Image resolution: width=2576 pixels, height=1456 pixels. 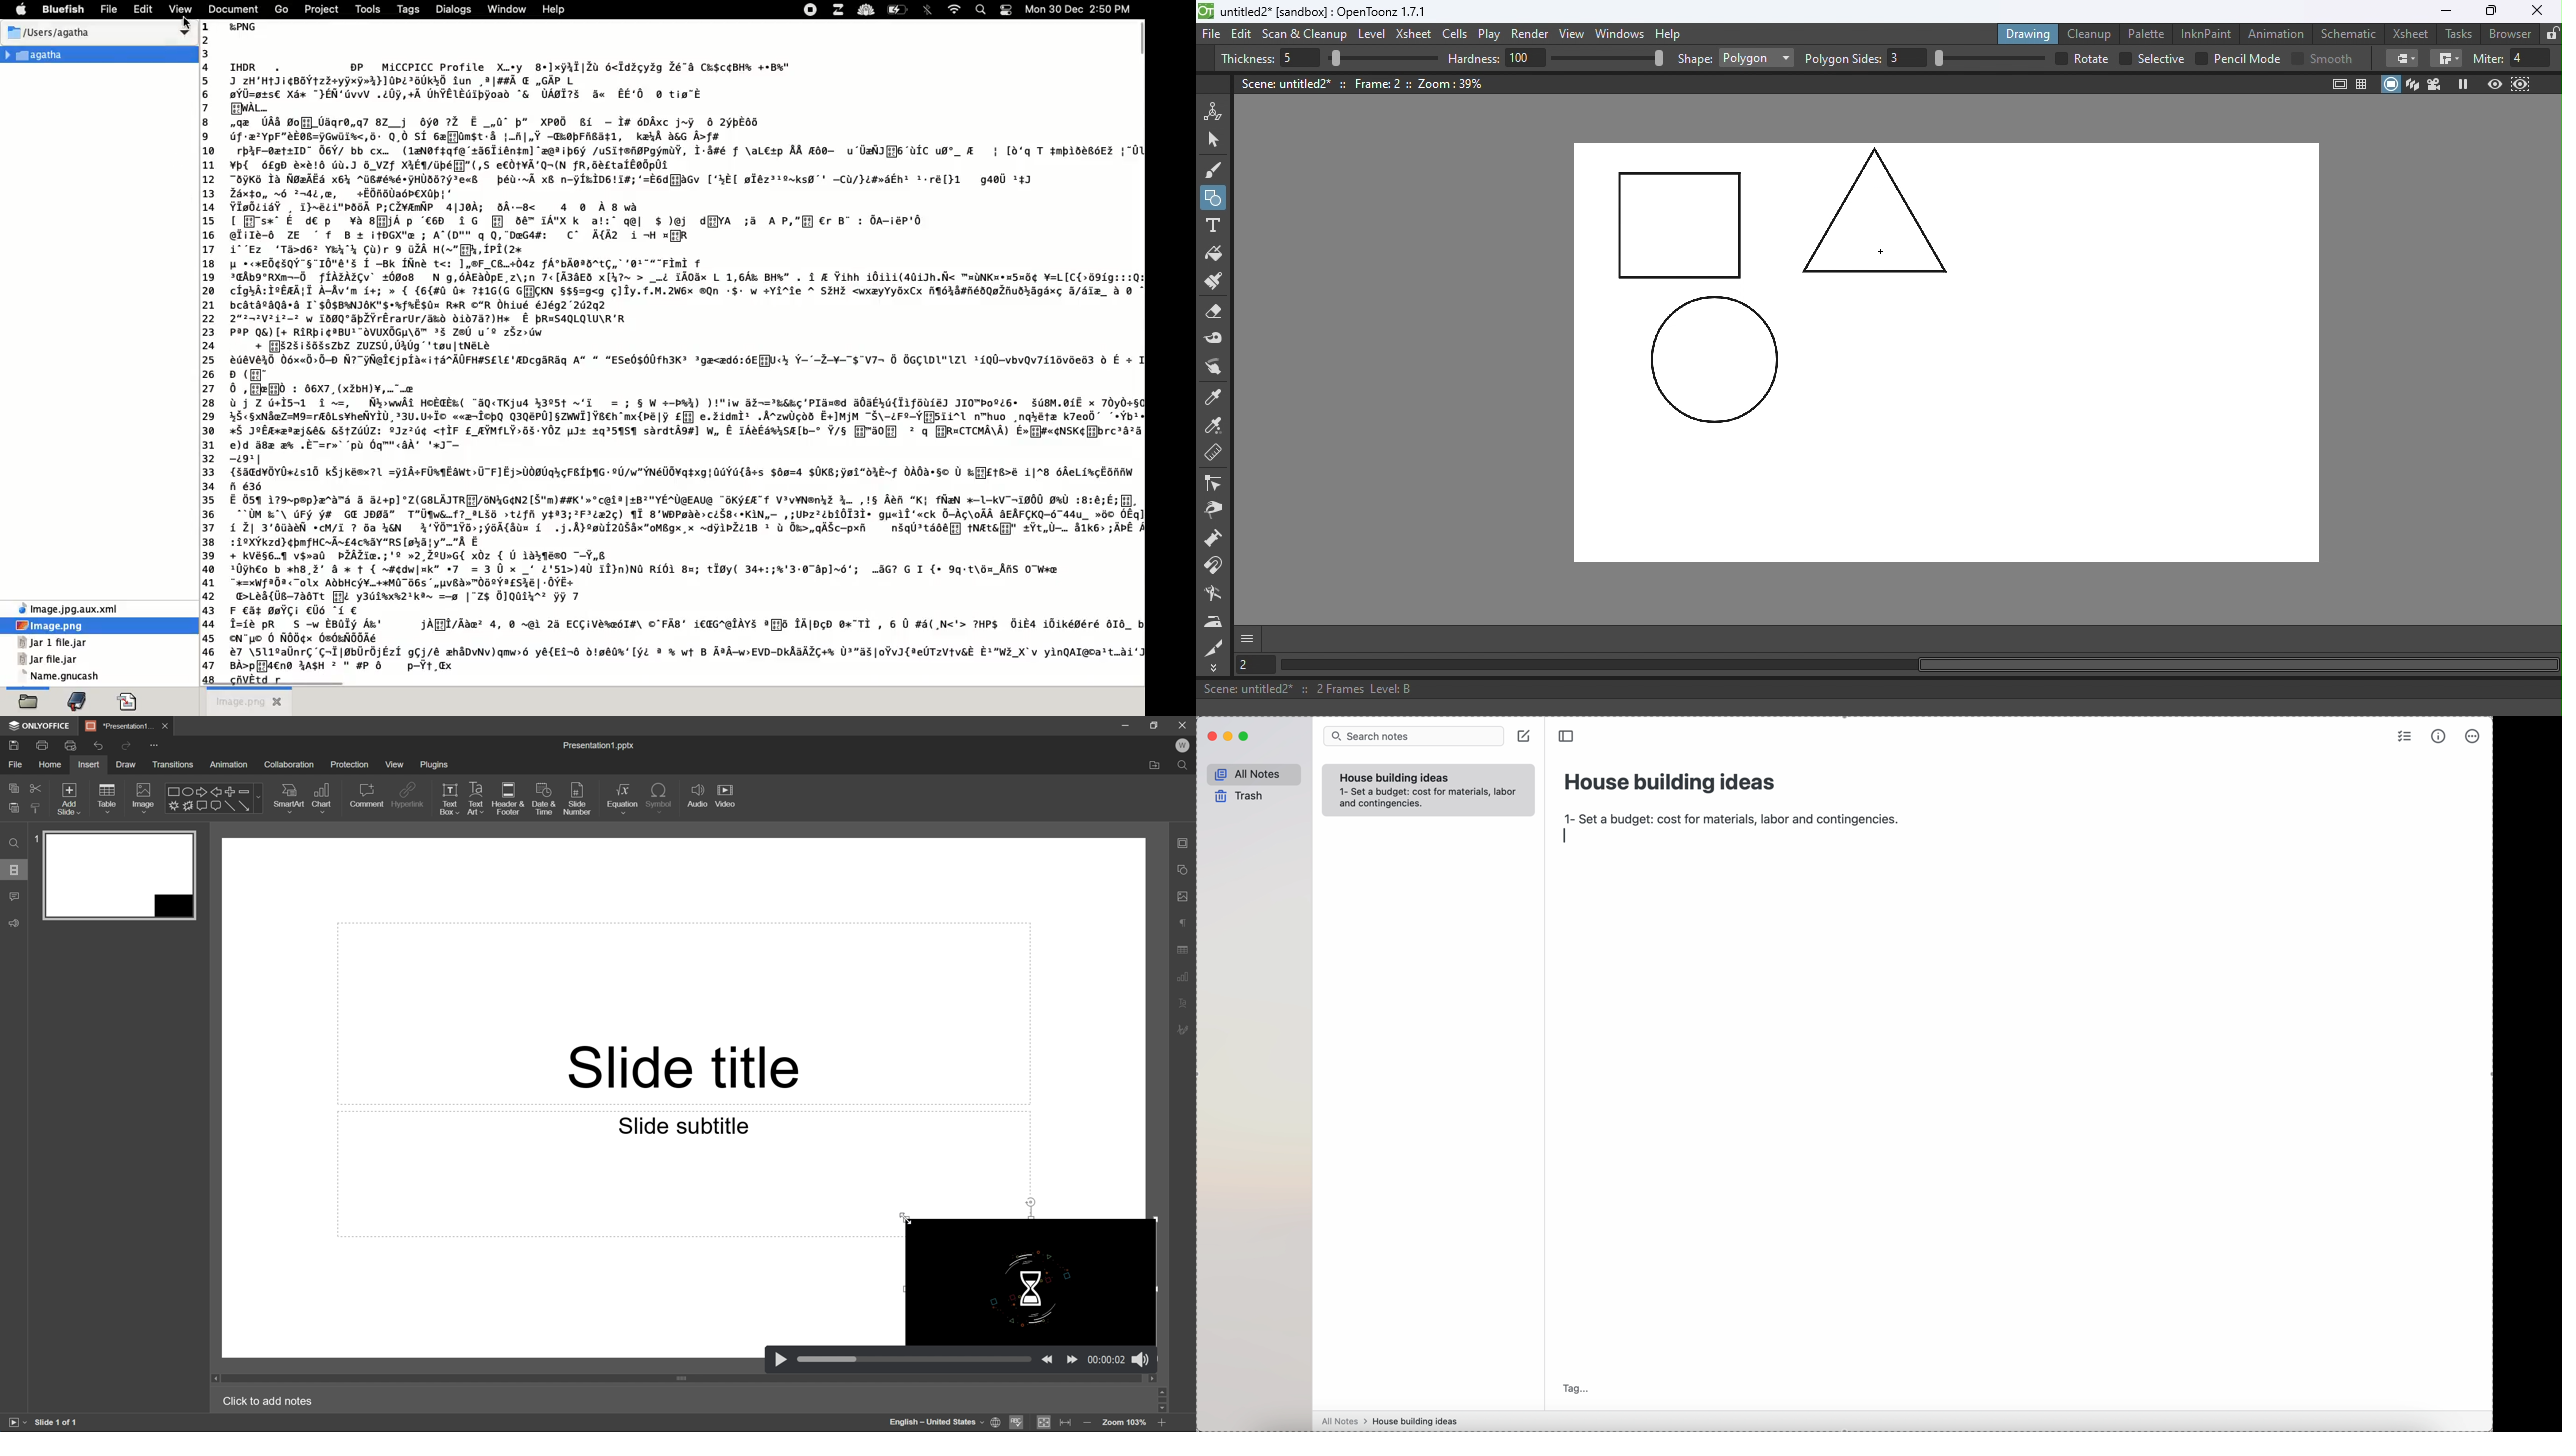 What do you see at coordinates (1247, 59) in the screenshot?
I see `Thickness` at bounding box center [1247, 59].